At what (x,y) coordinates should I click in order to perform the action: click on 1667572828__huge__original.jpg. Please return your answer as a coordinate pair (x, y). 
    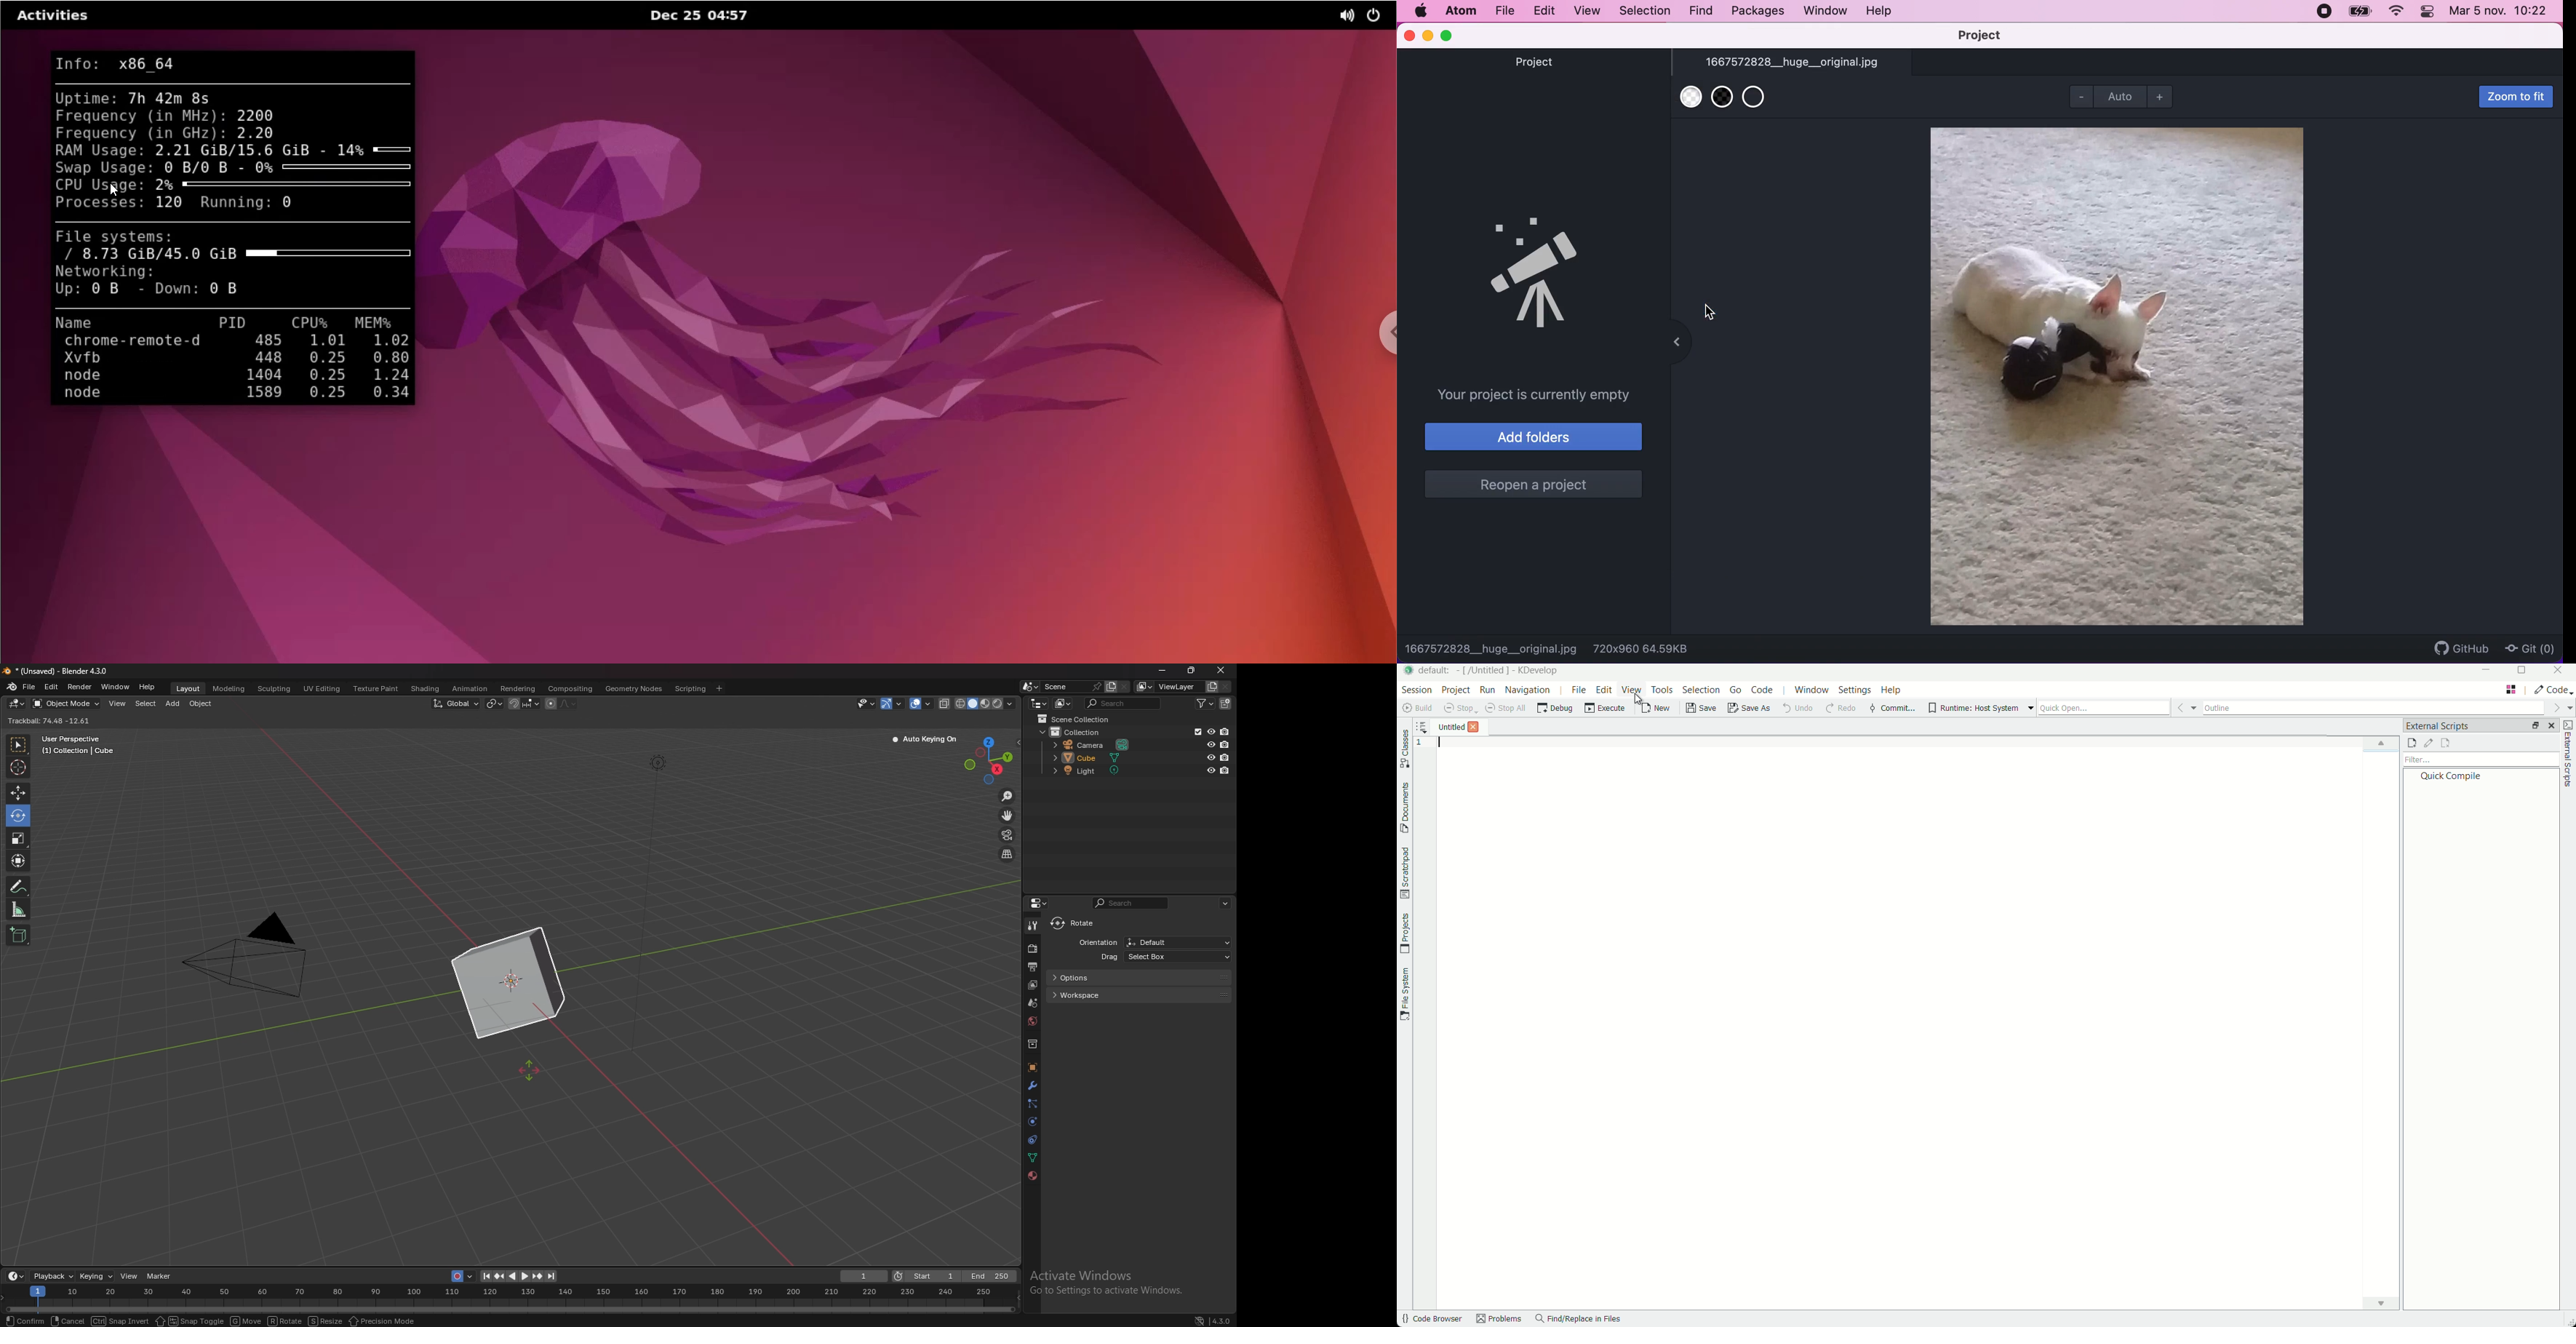
    Looking at the image, I should click on (1492, 648).